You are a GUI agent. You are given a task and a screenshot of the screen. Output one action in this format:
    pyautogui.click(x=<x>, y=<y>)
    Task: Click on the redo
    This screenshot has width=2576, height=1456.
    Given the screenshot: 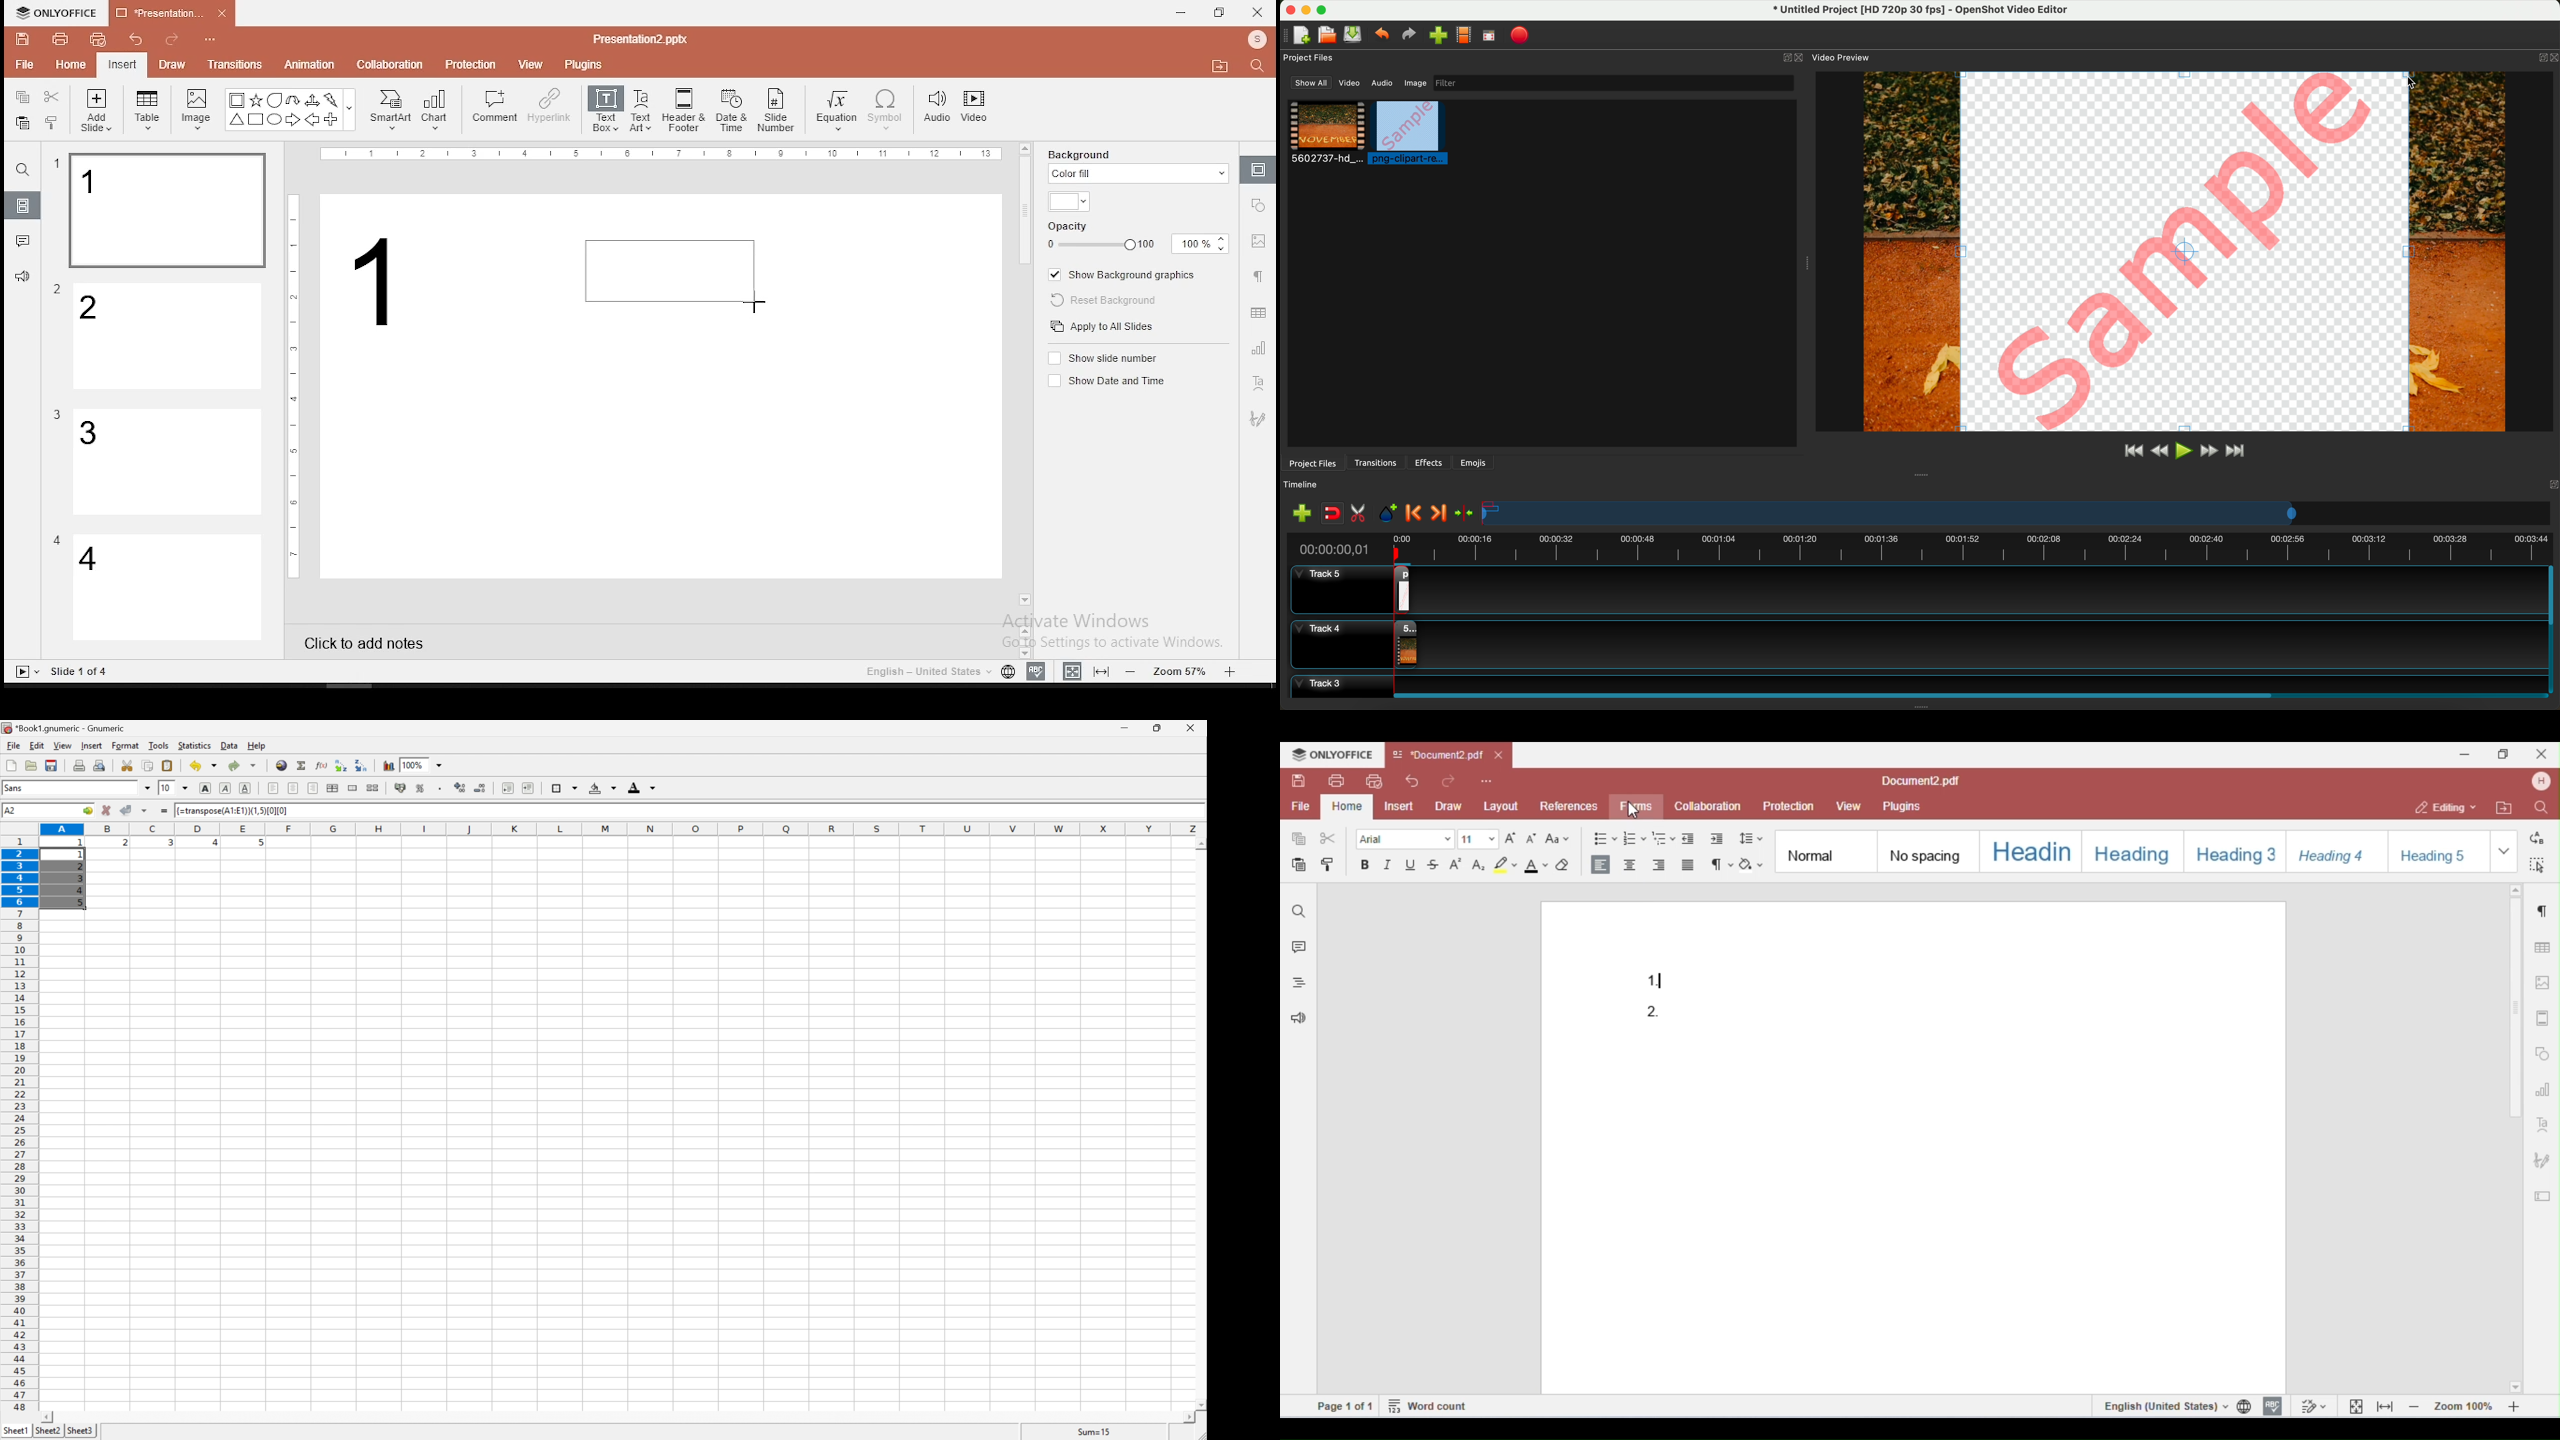 What is the action you would take?
    pyautogui.click(x=245, y=765)
    